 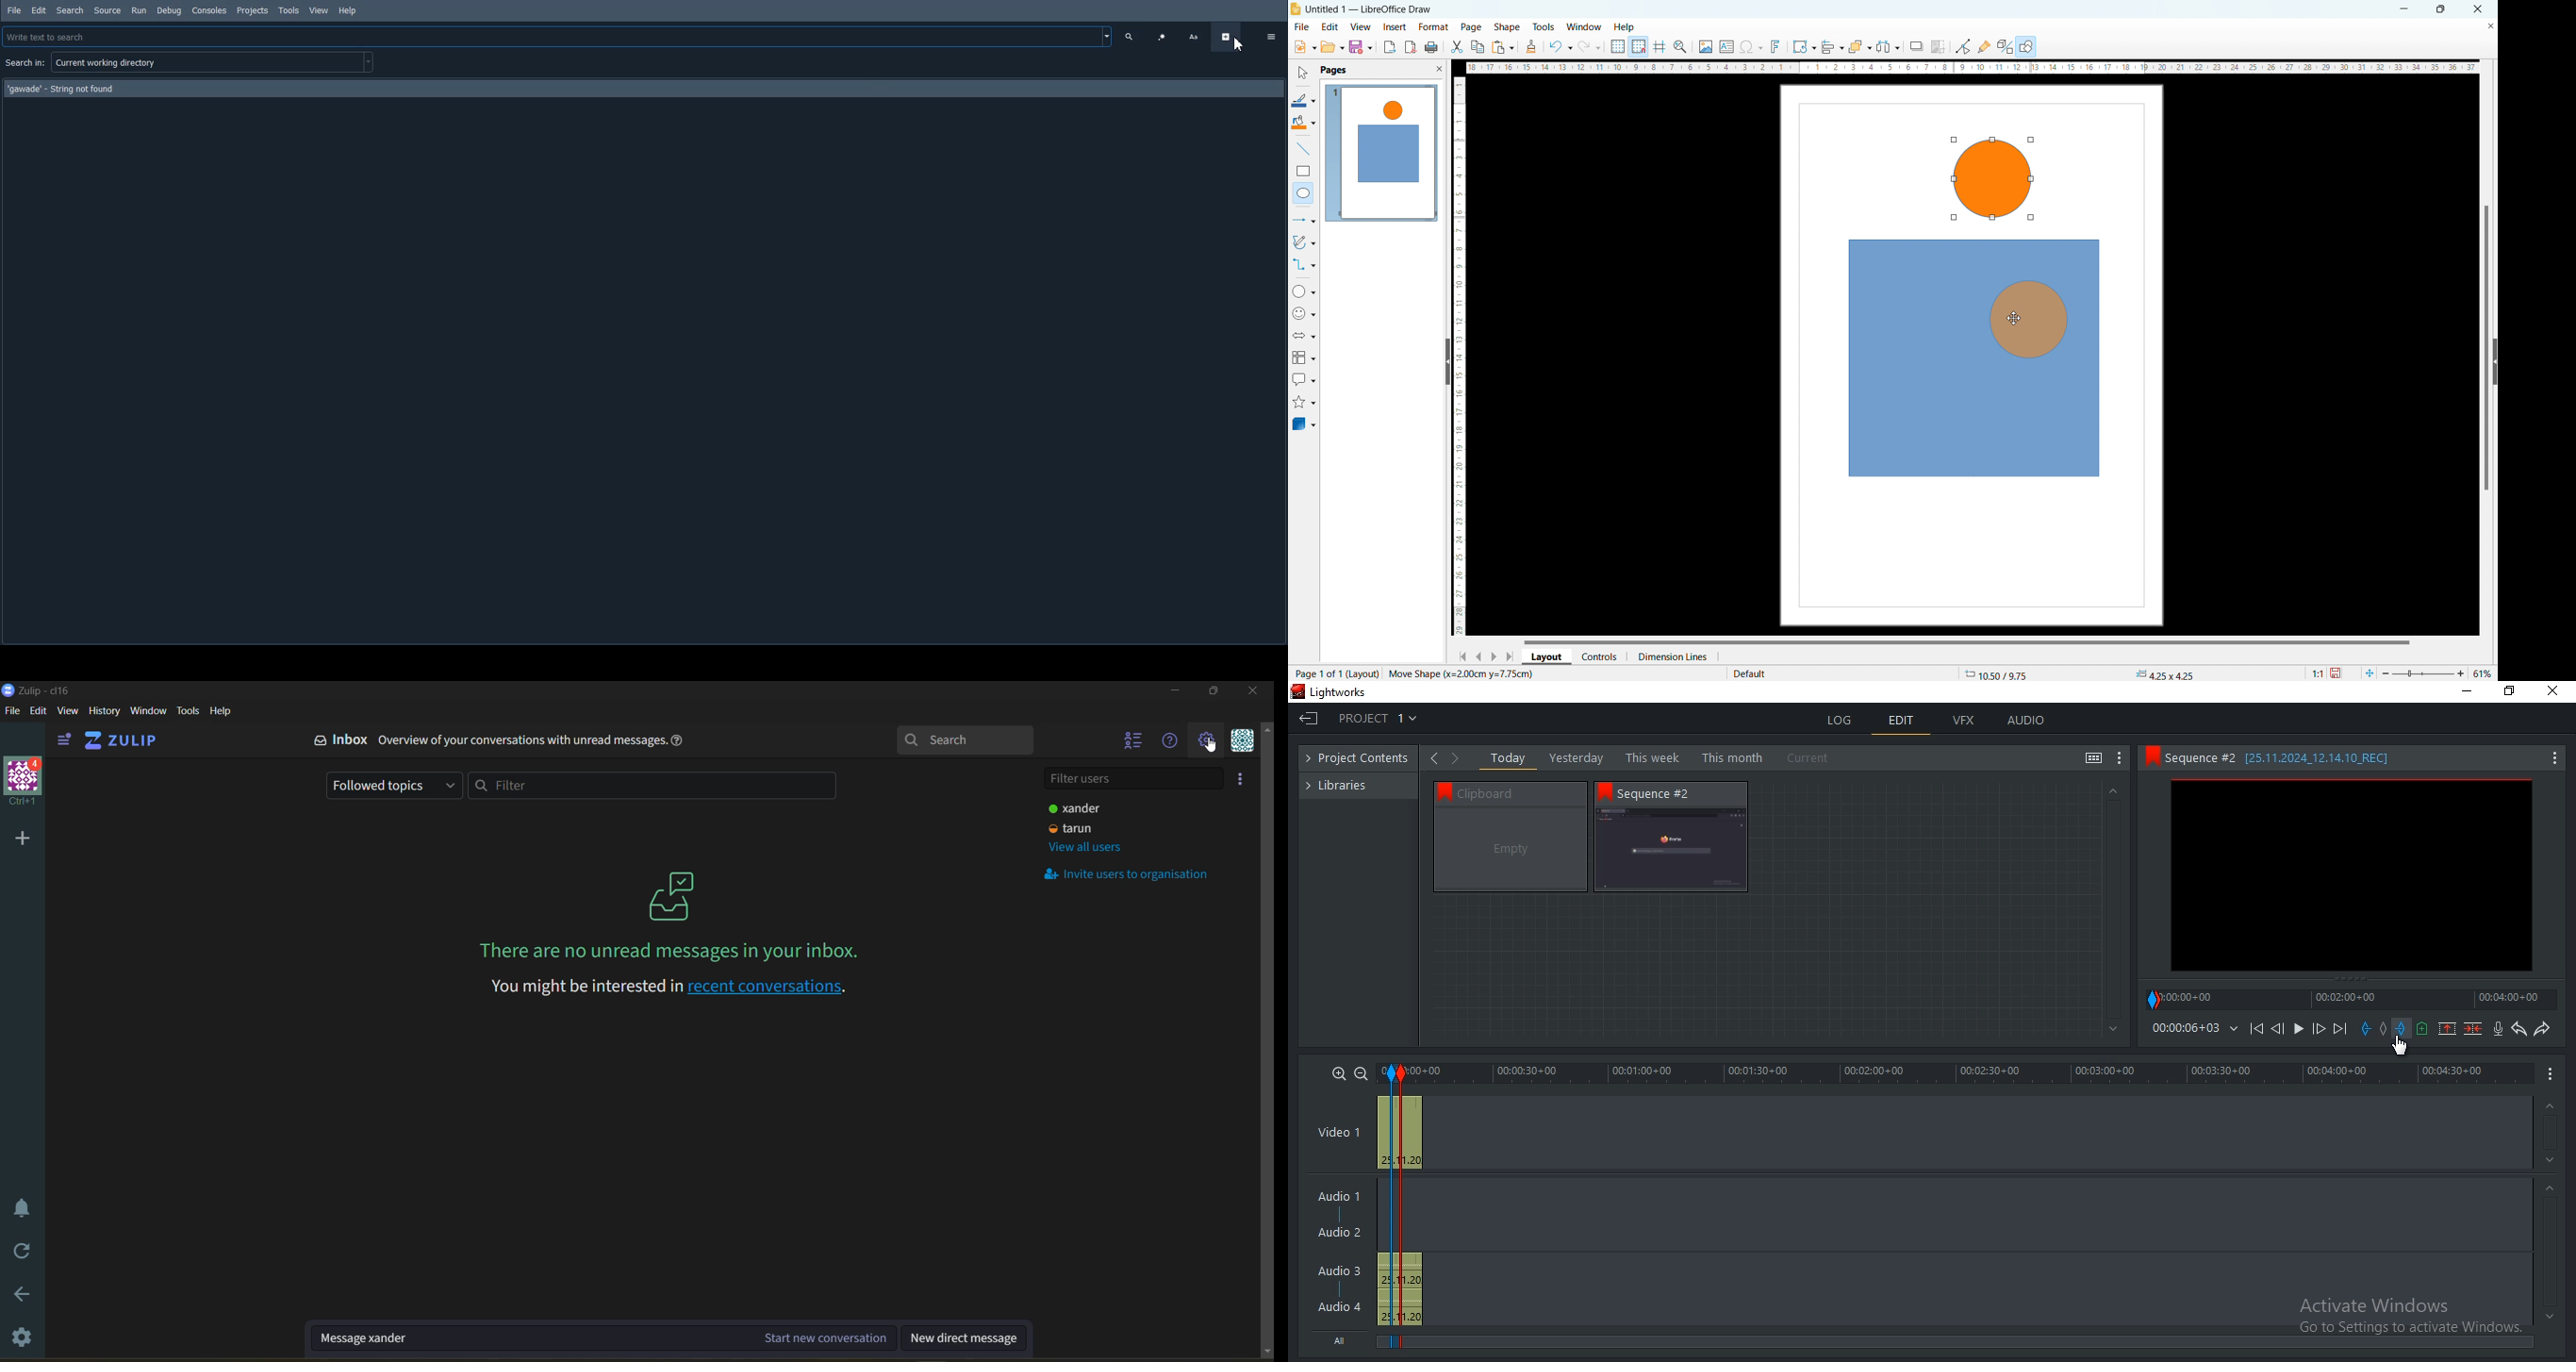 I want to click on cursor, so click(x=2015, y=319).